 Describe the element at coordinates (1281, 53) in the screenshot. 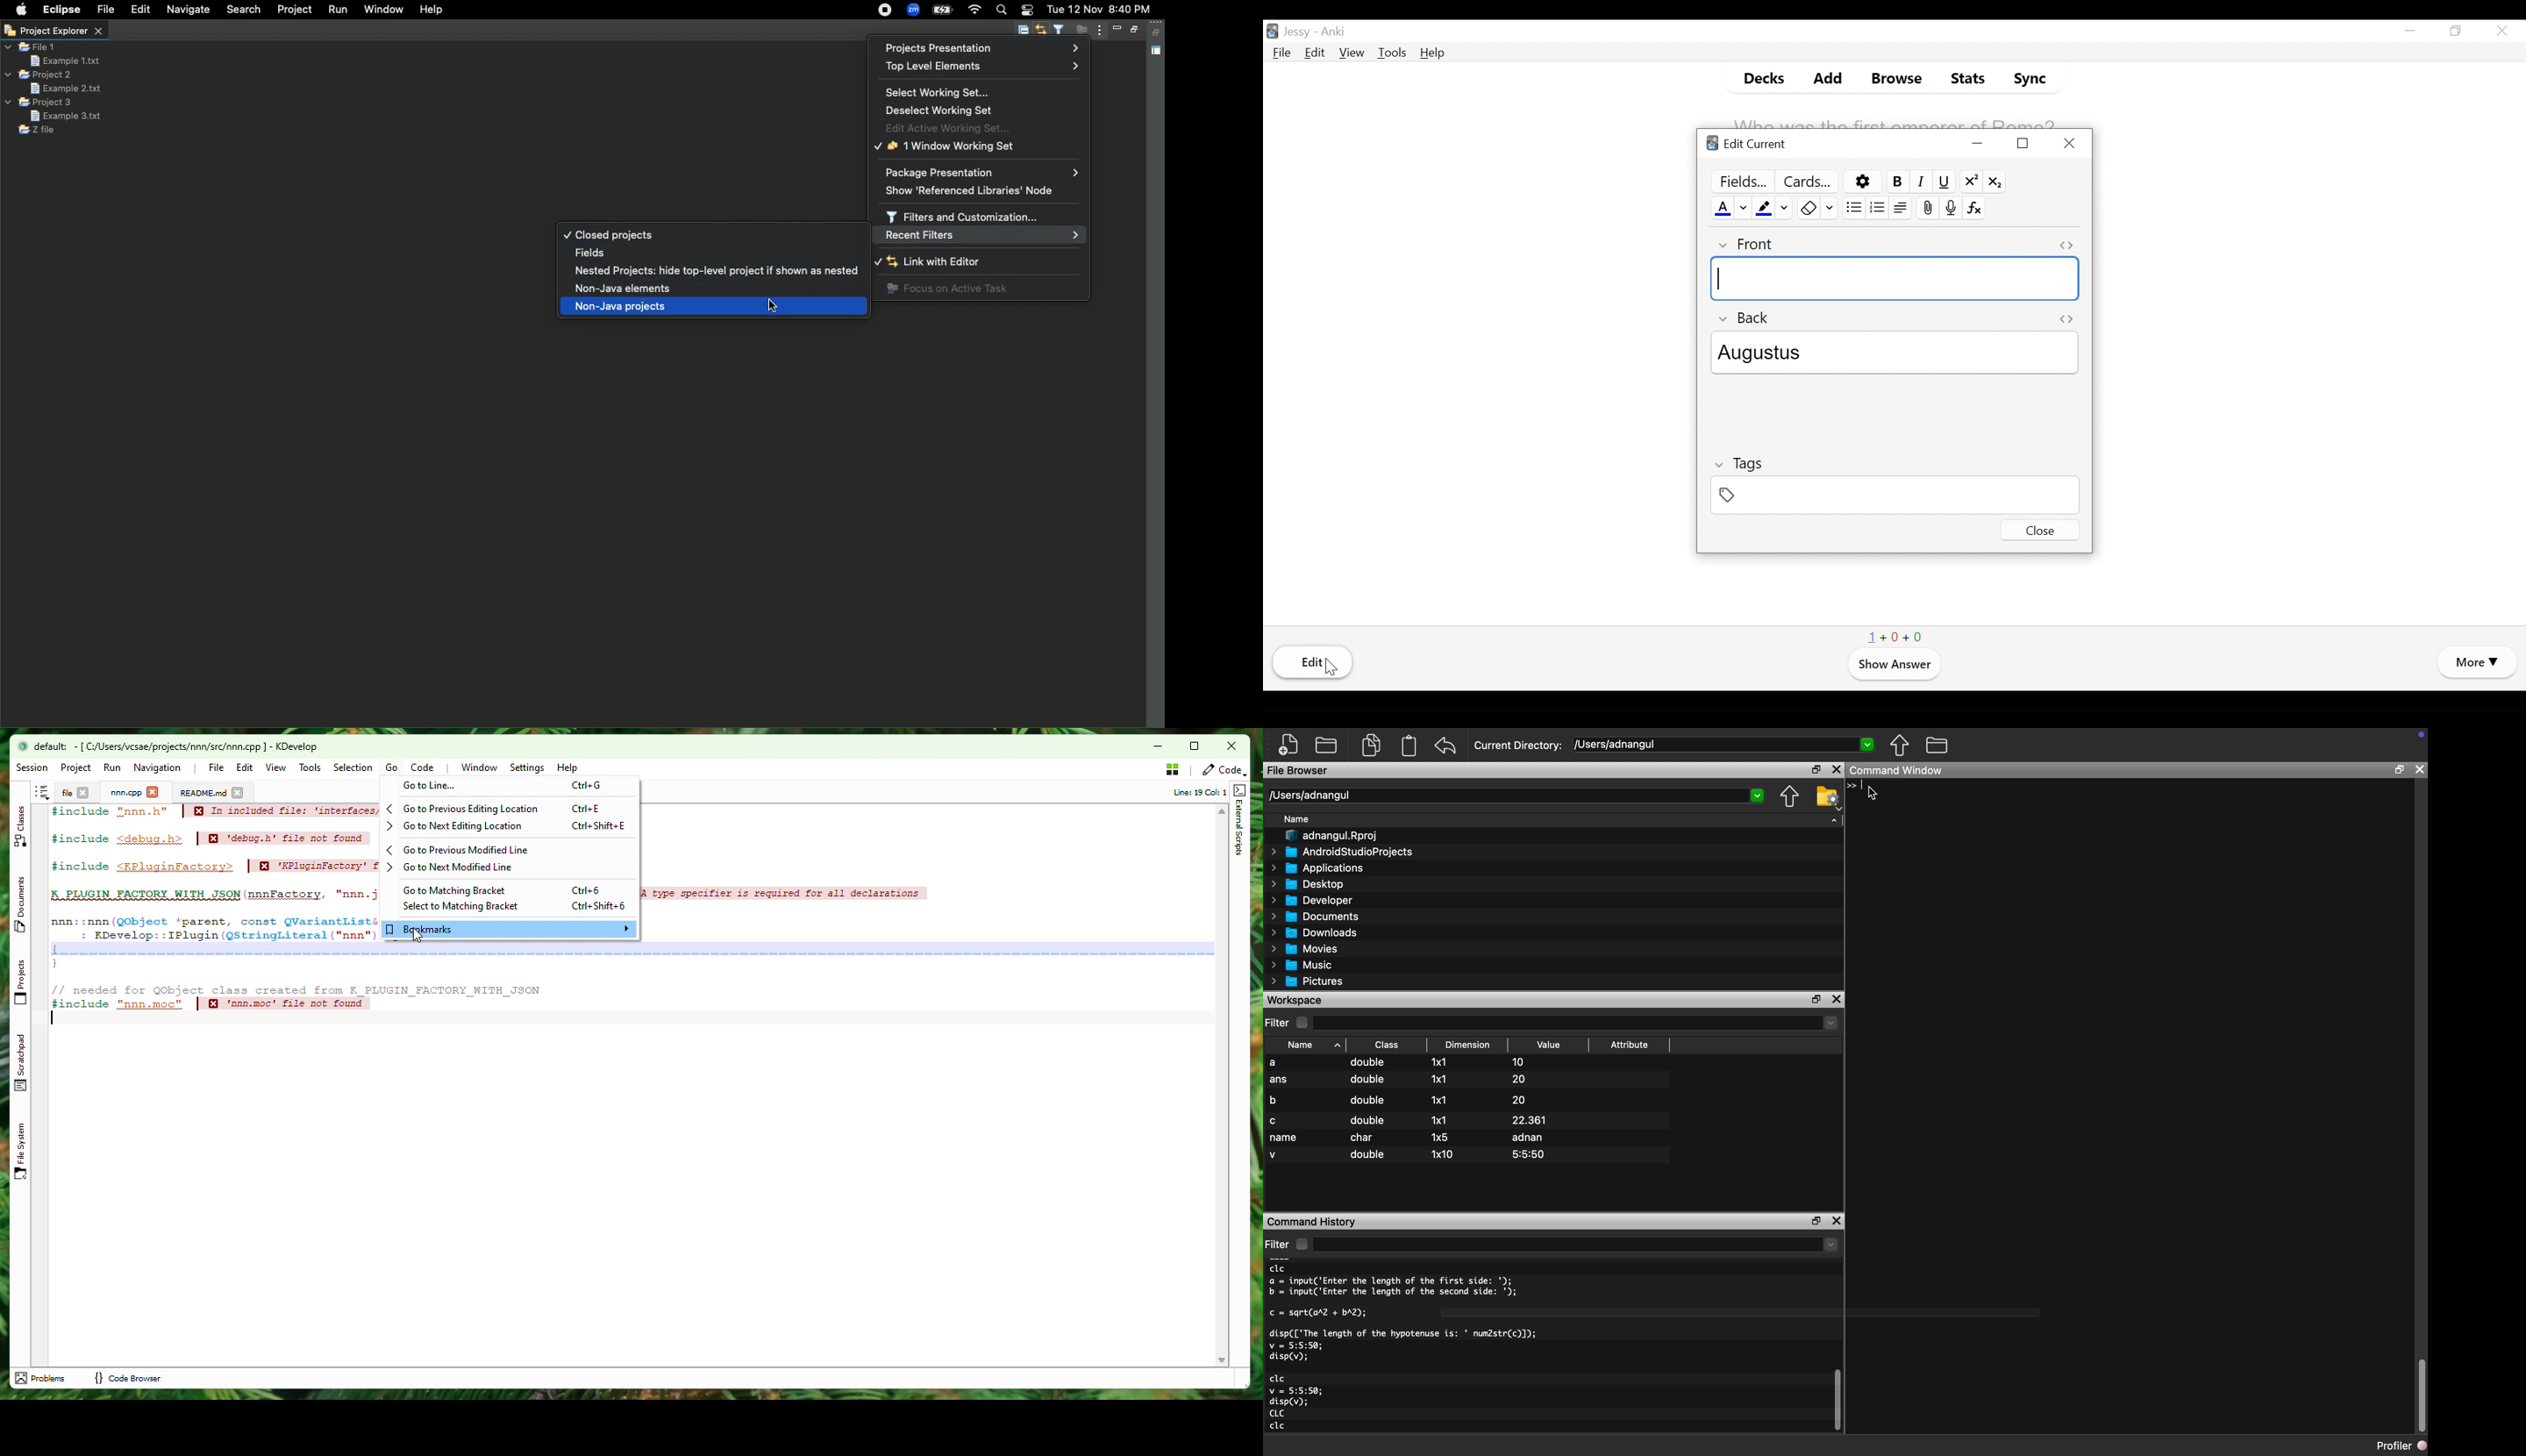

I see `File` at that location.